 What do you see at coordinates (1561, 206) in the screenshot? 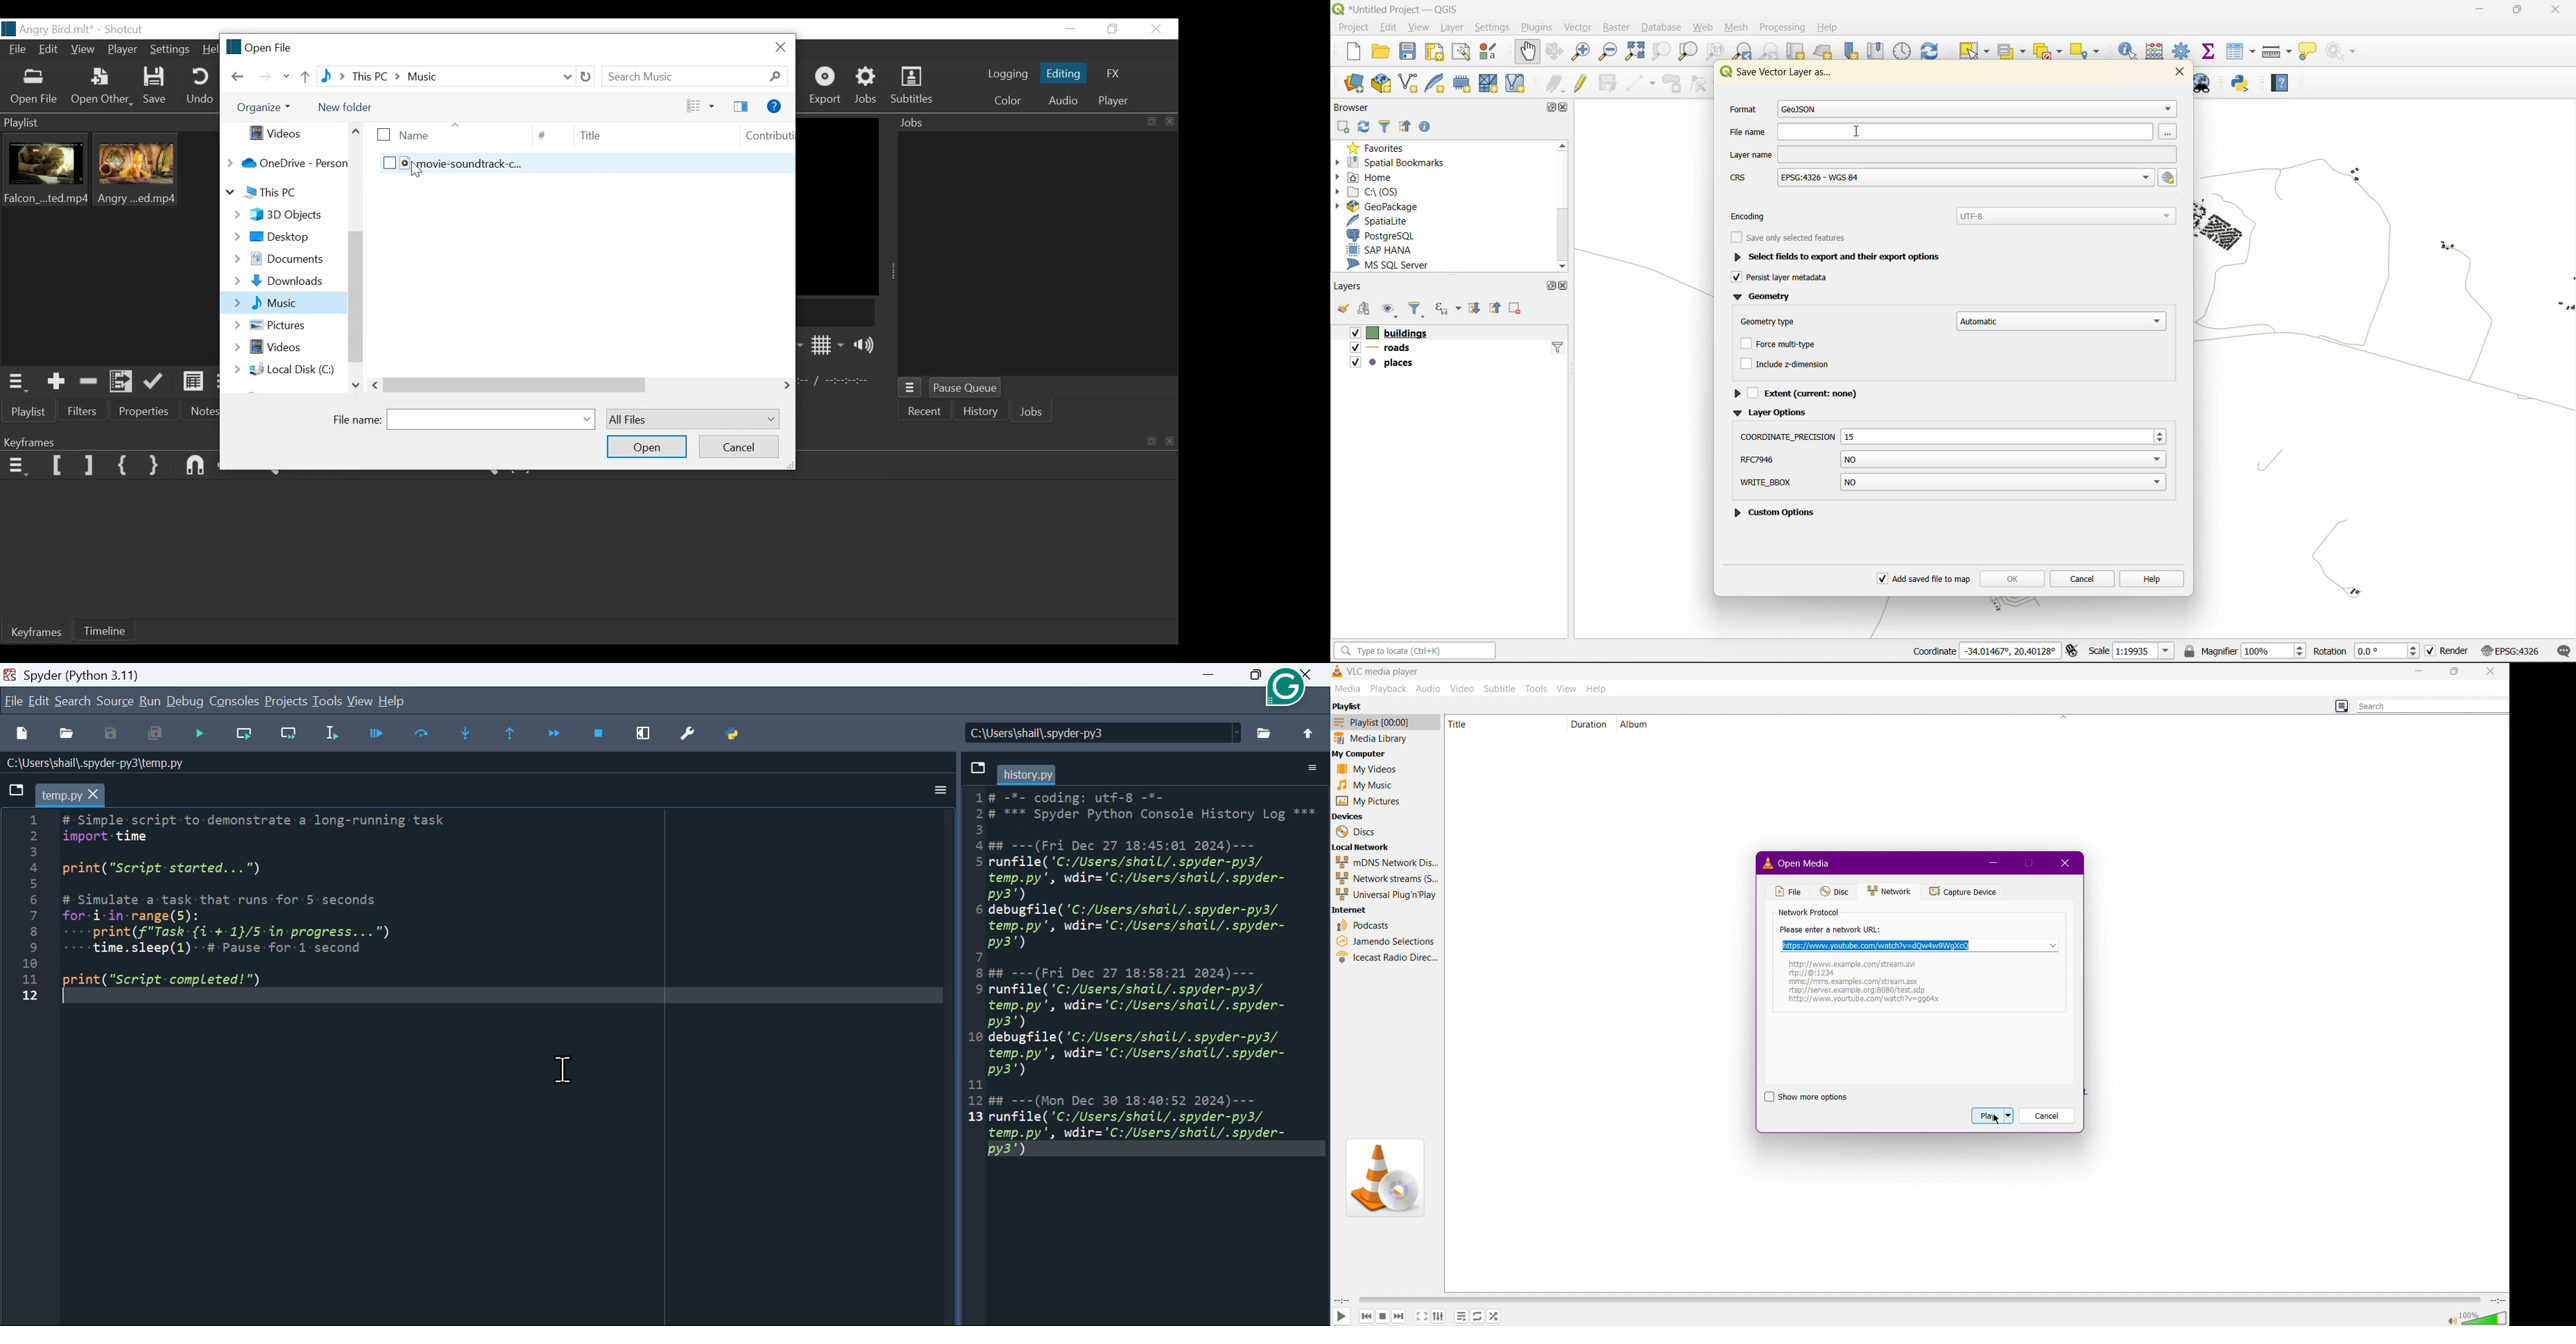
I see `scrollbar` at bounding box center [1561, 206].